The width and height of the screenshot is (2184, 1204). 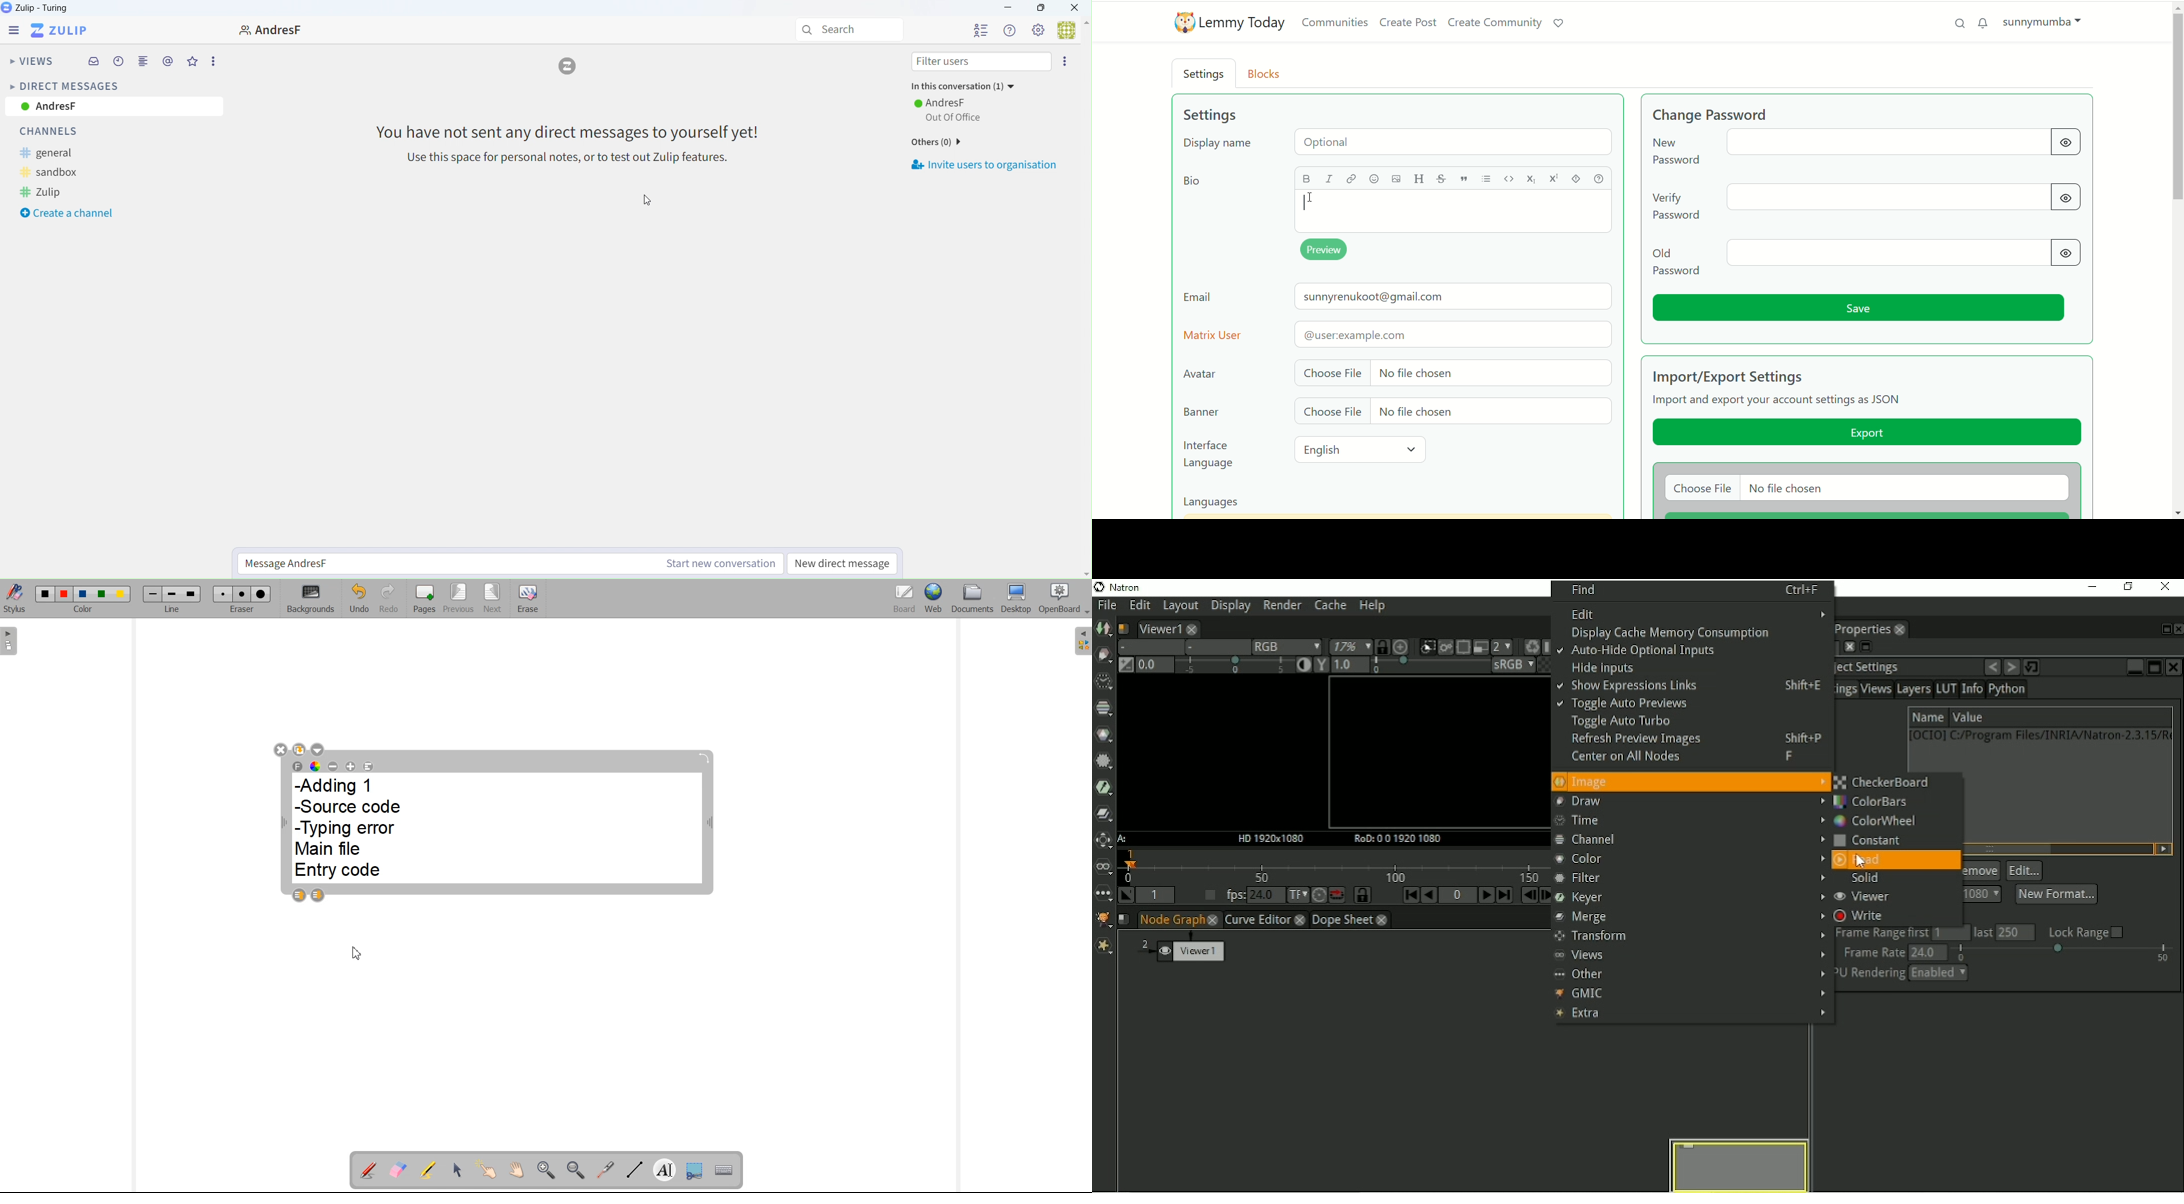 What do you see at coordinates (1983, 23) in the screenshot?
I see `unread messages` at bounding box center [1983, 23].